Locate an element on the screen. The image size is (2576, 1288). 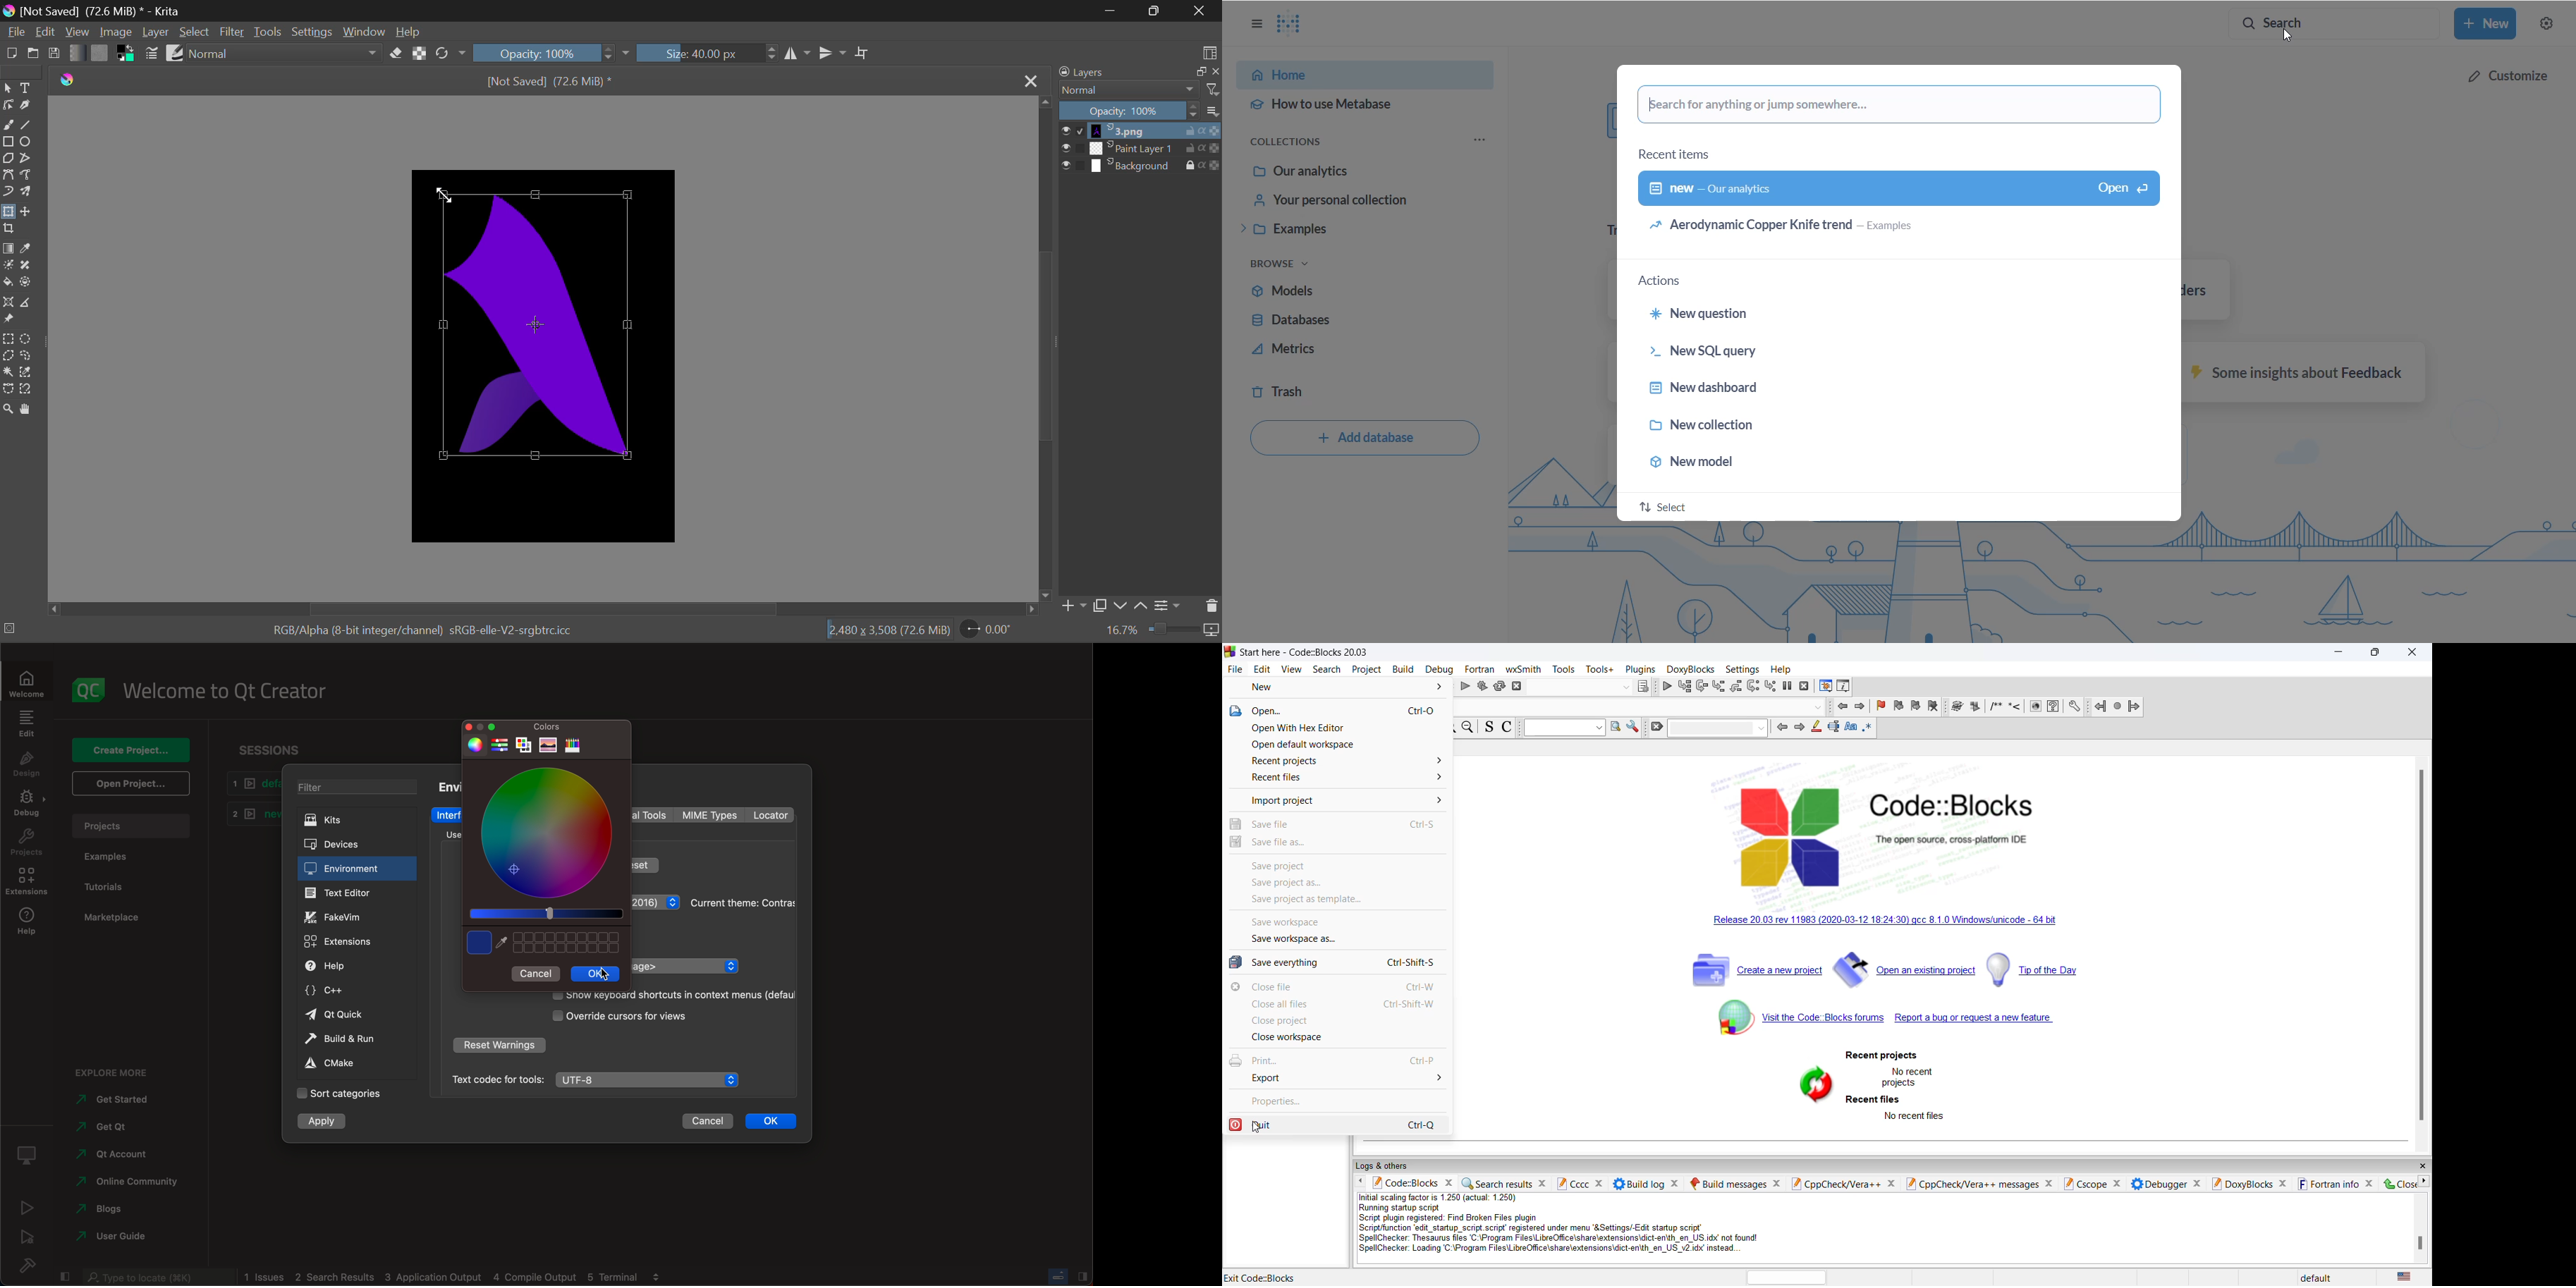
close is located at coordinates (1215, 71).